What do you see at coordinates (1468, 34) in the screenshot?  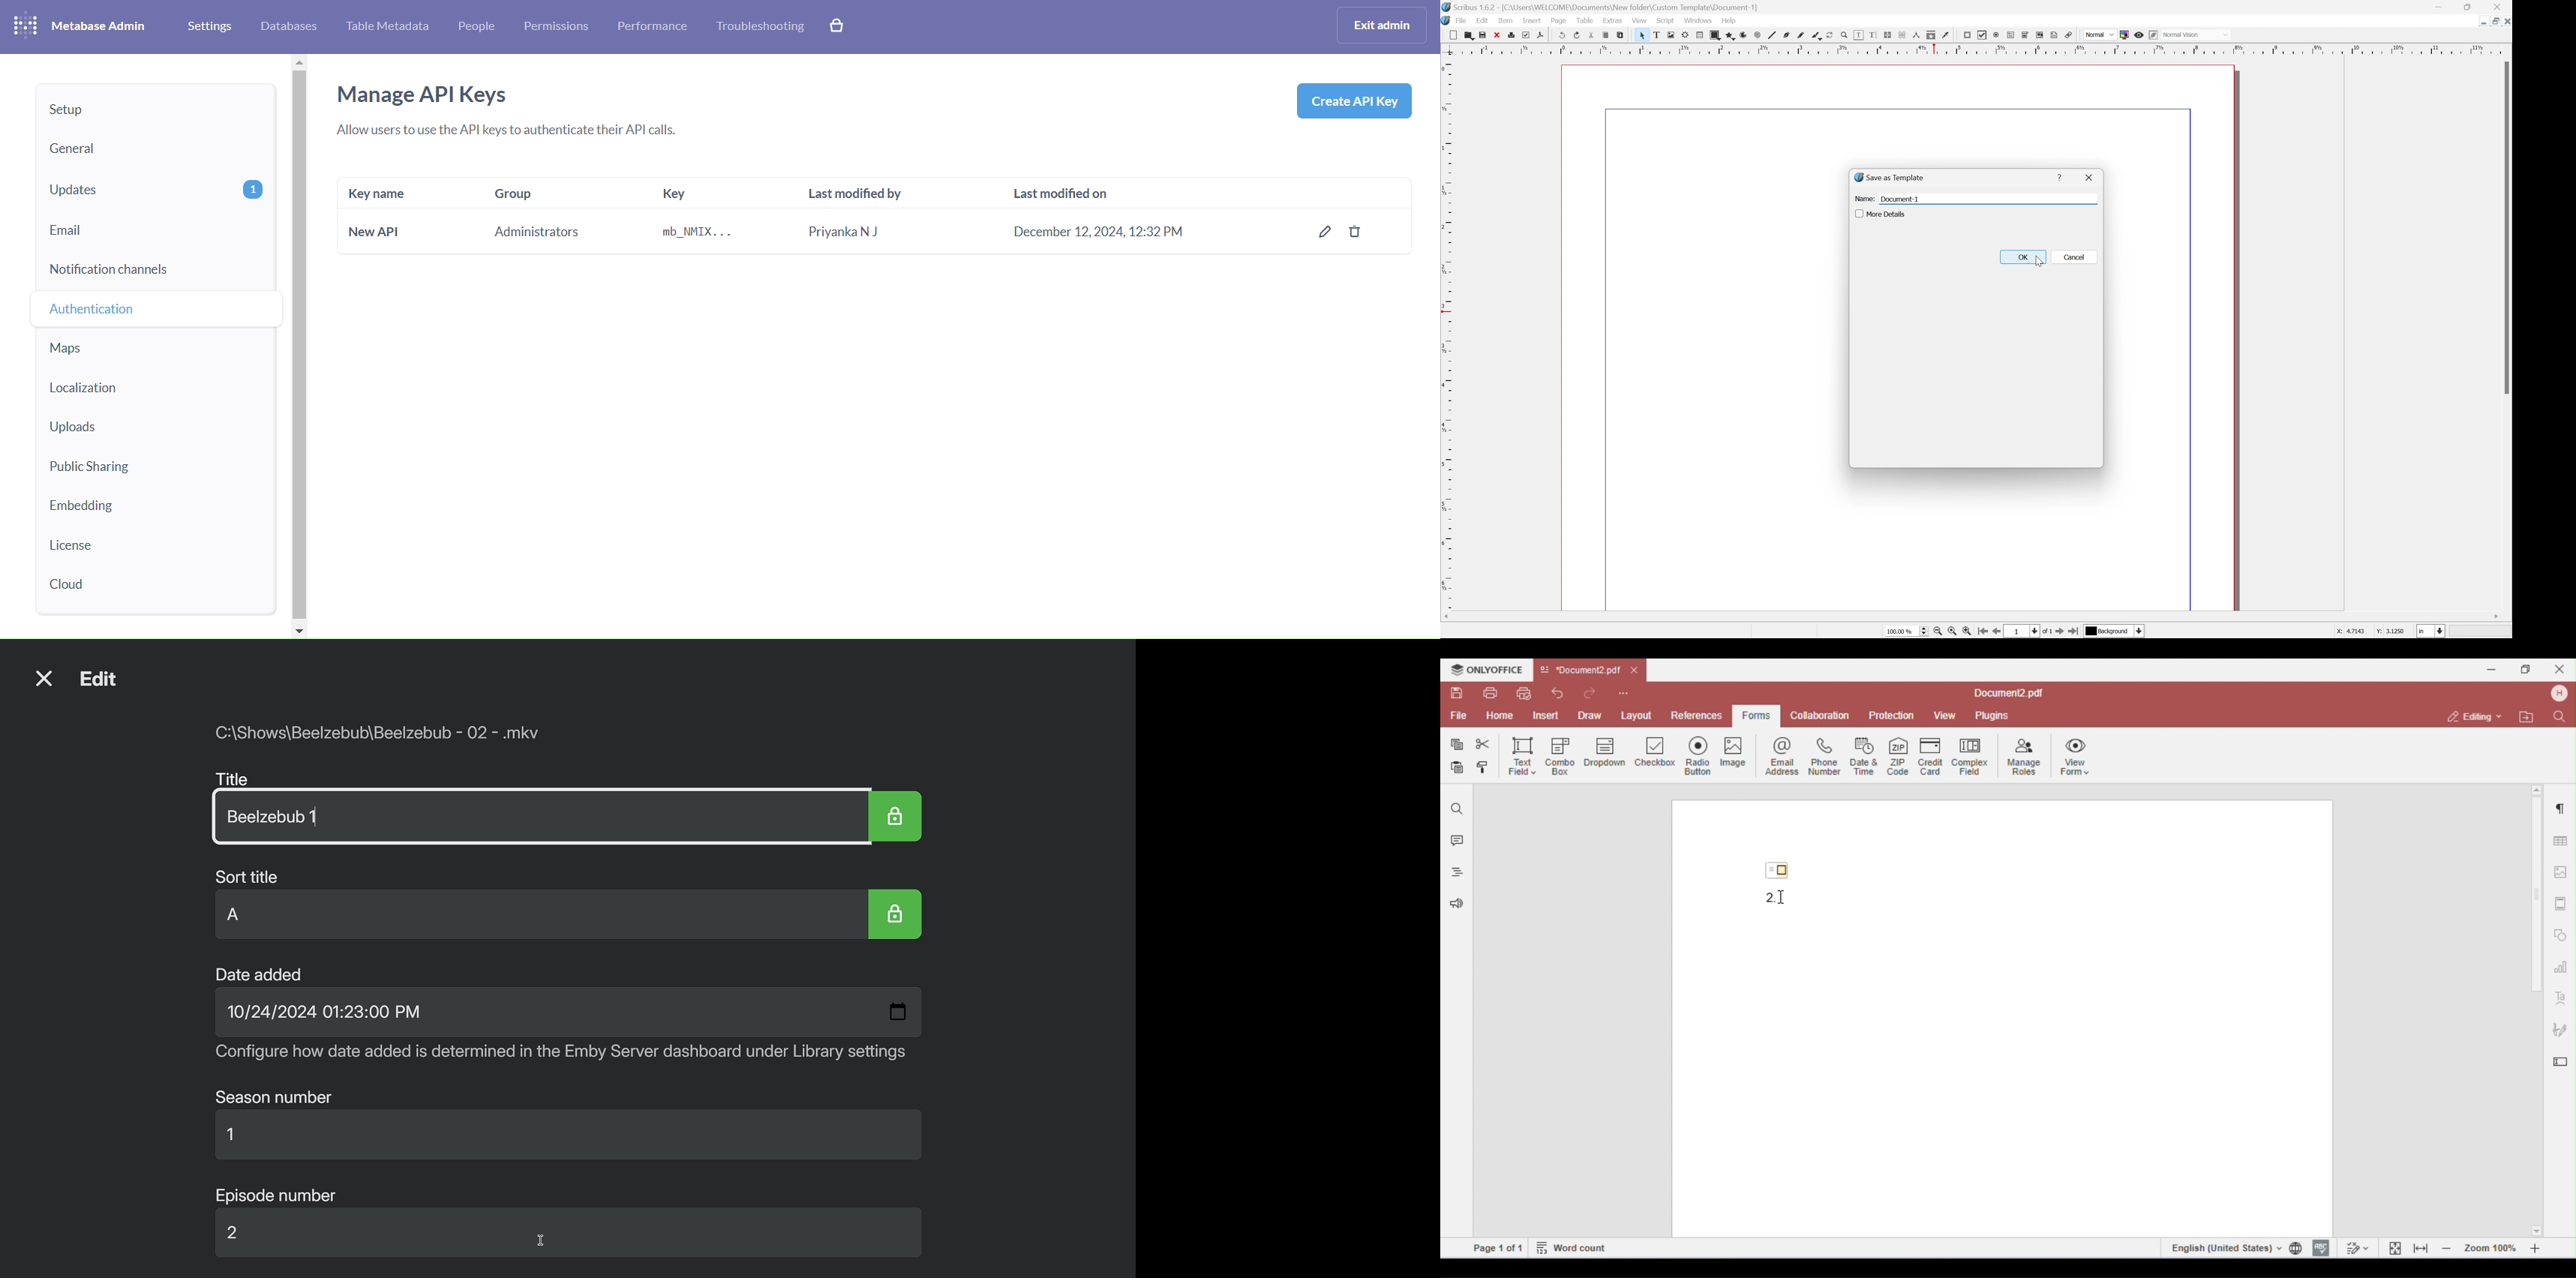 I see `copy` at bounding box center [1468, 34].